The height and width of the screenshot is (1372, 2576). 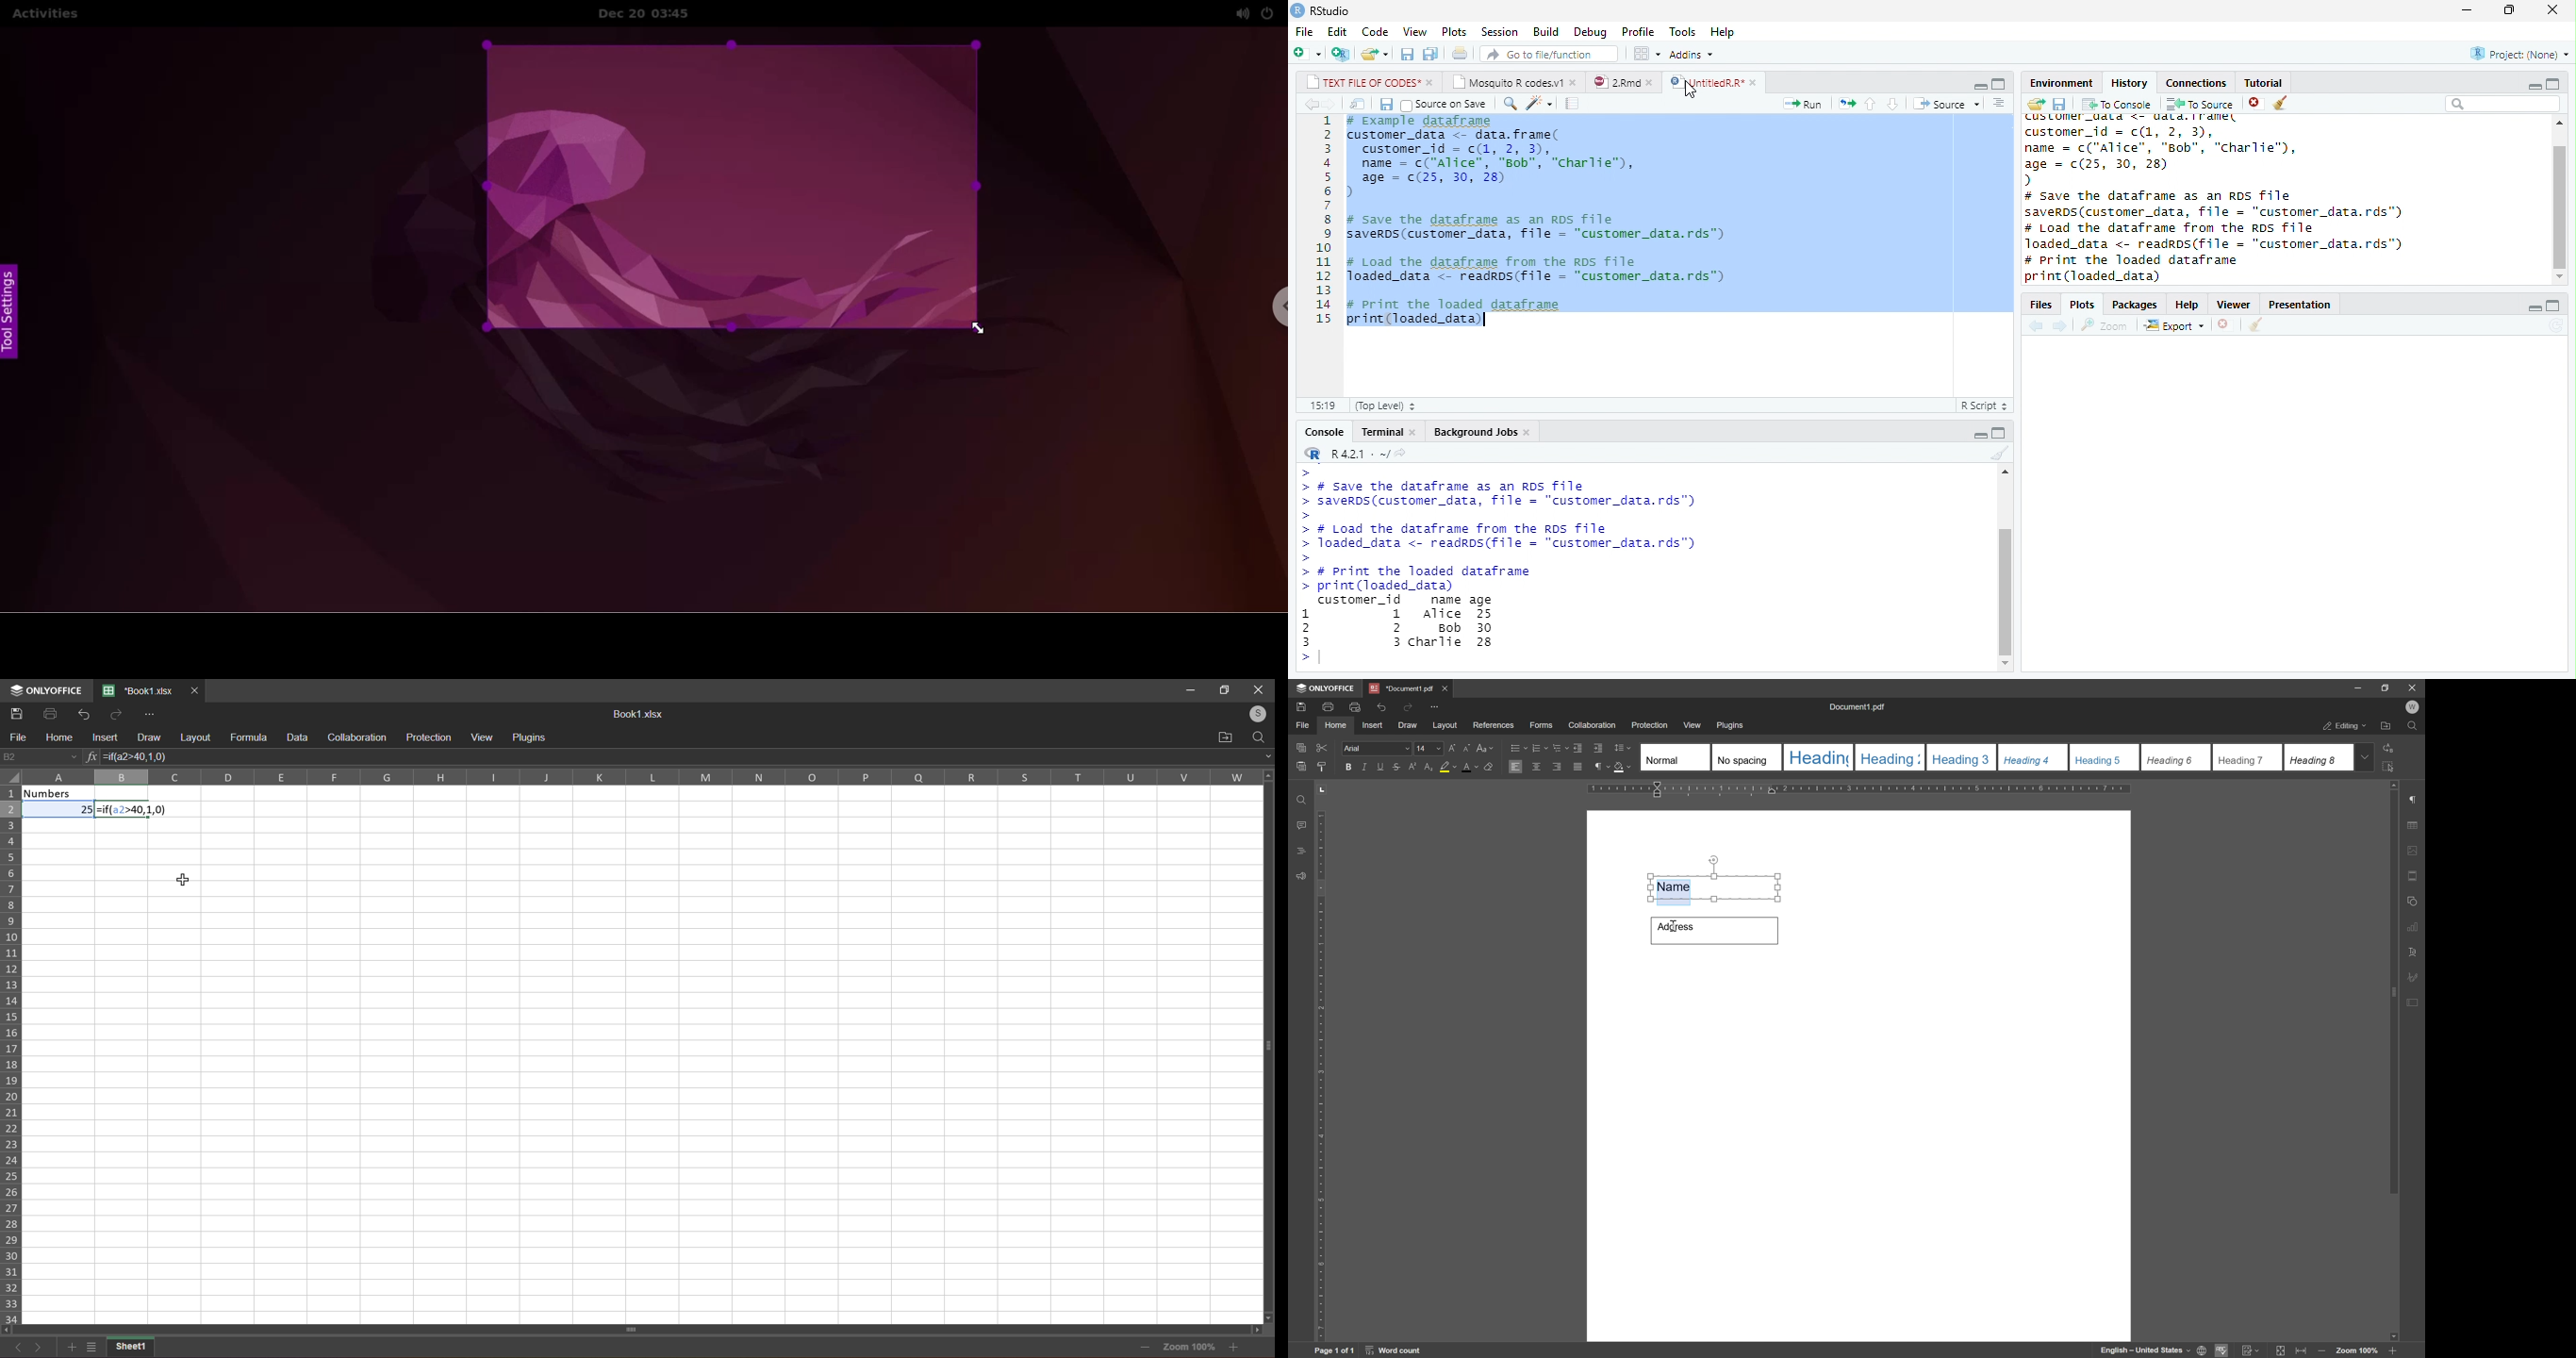 I want to click on references, so click(x=1493, y=725).